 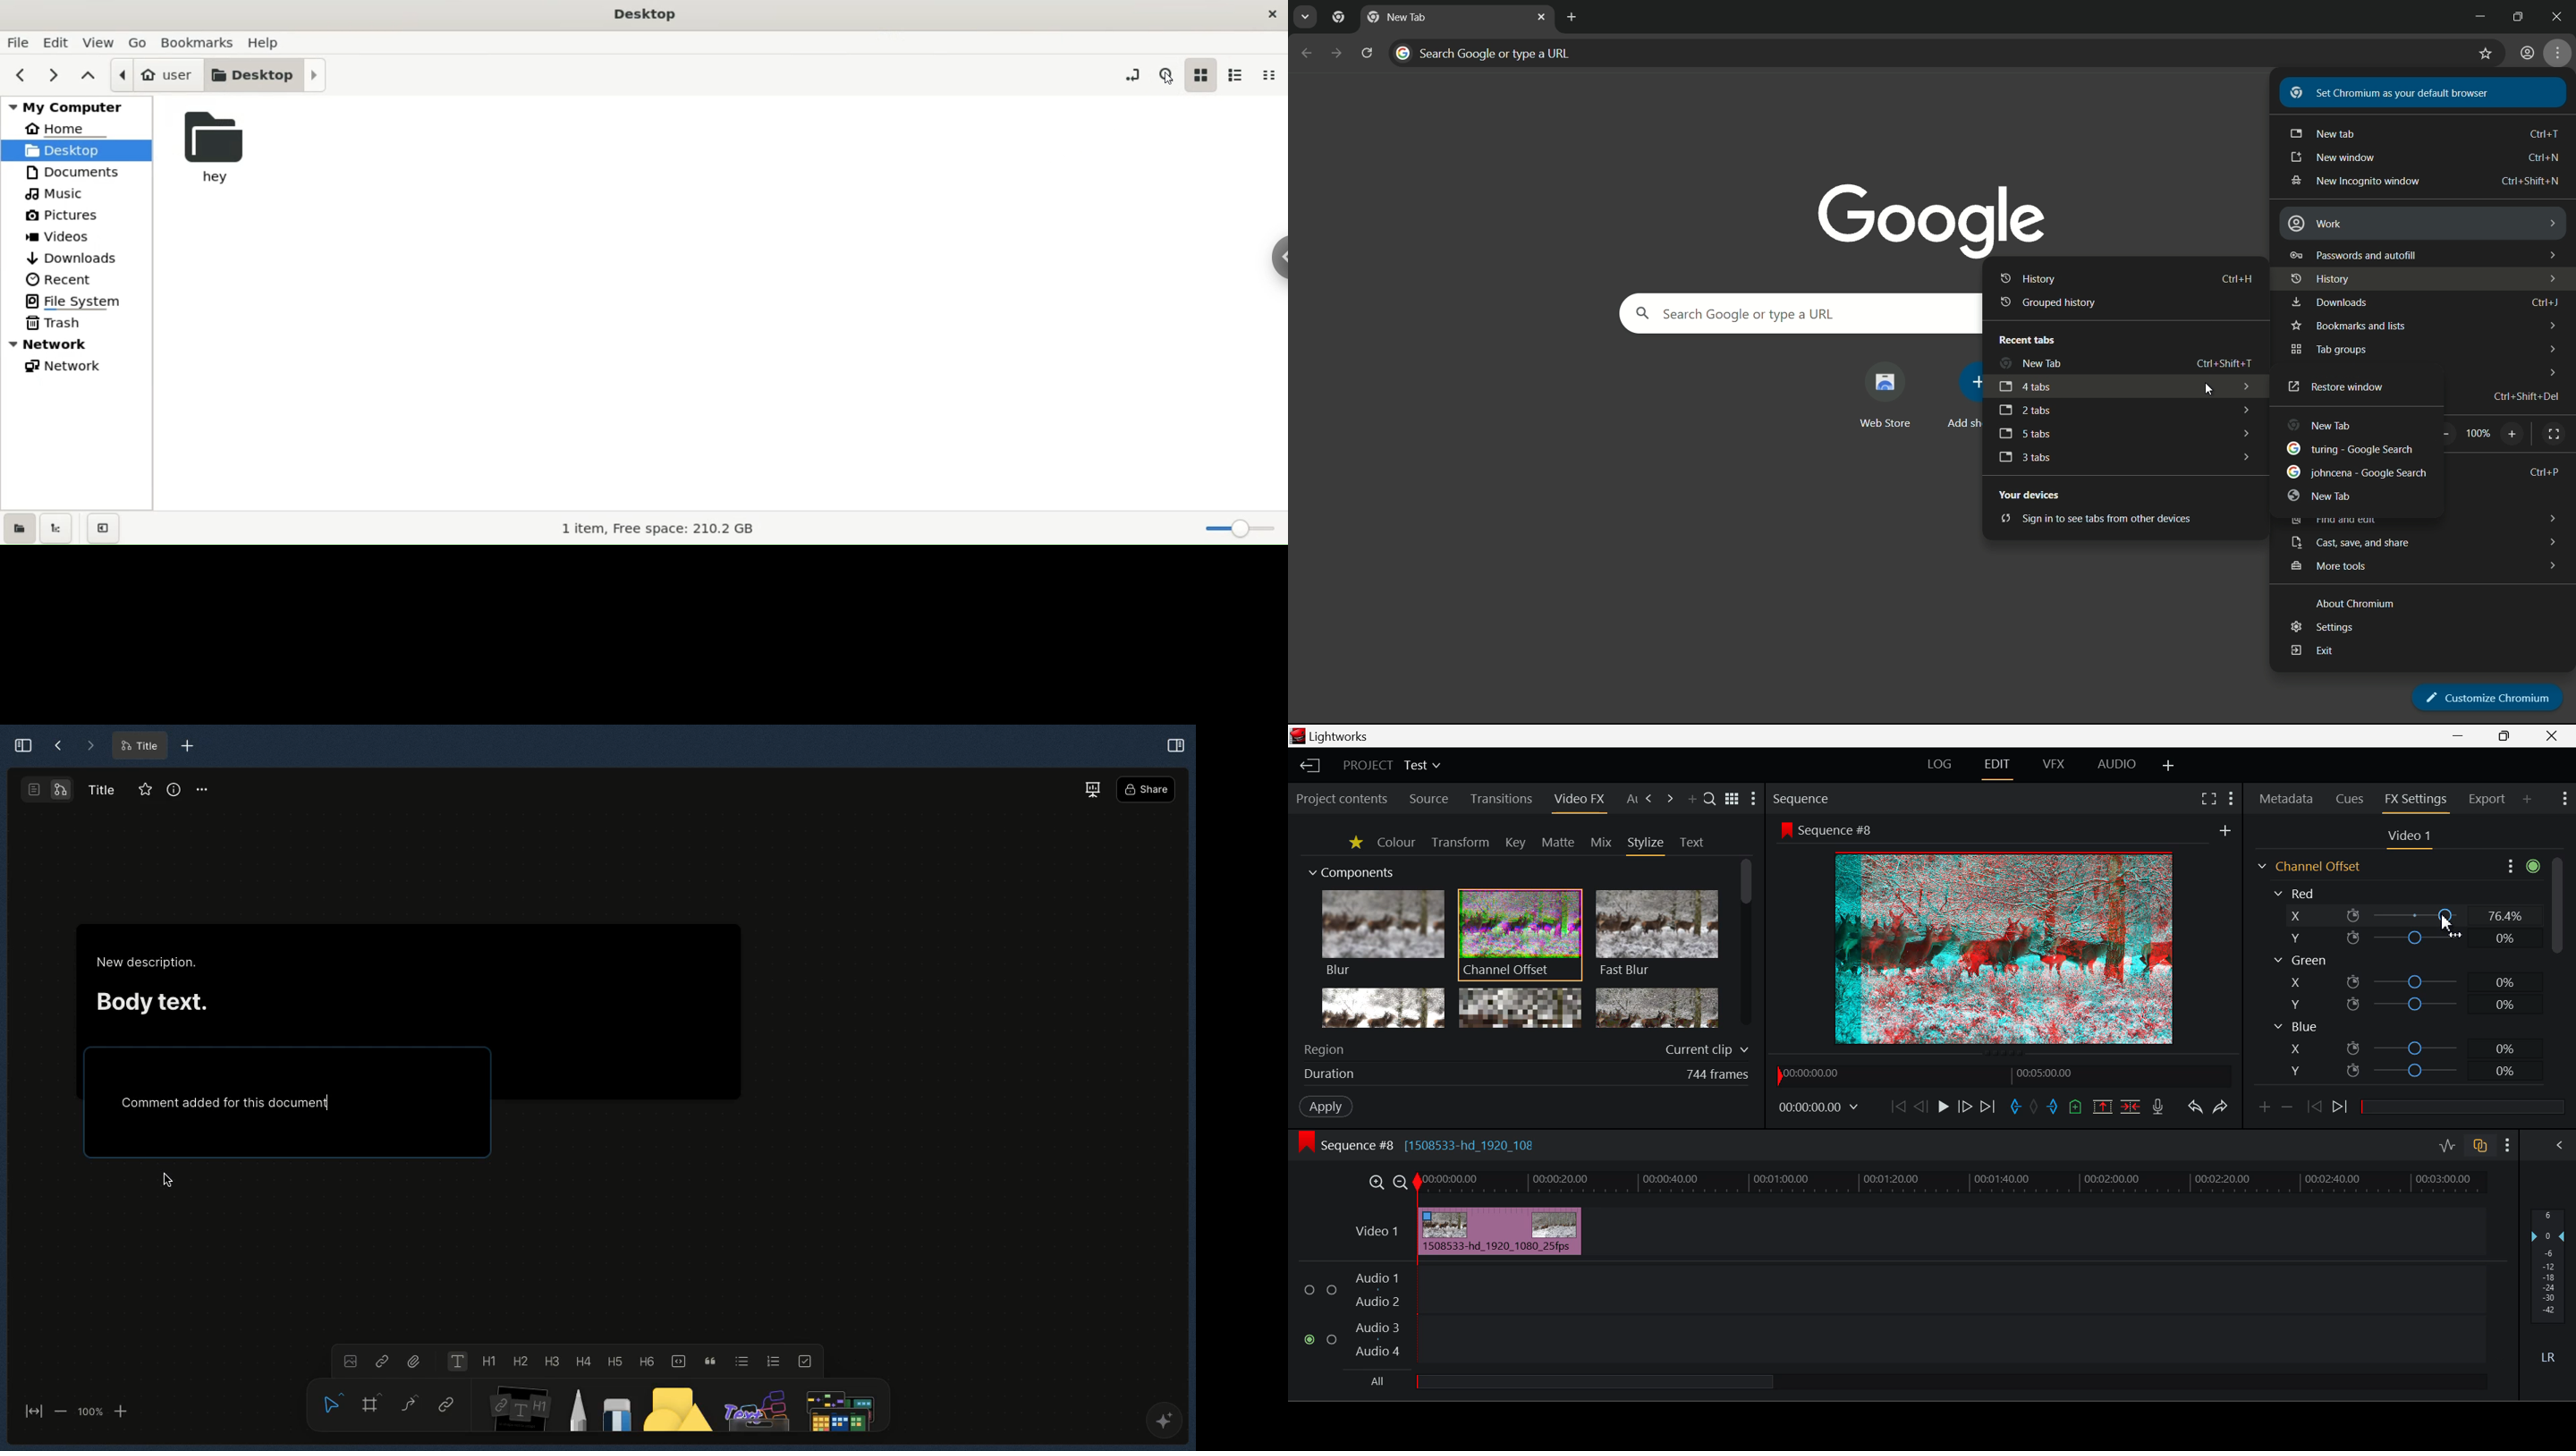 I want to click on Code block, so click(x=677, y=1360).